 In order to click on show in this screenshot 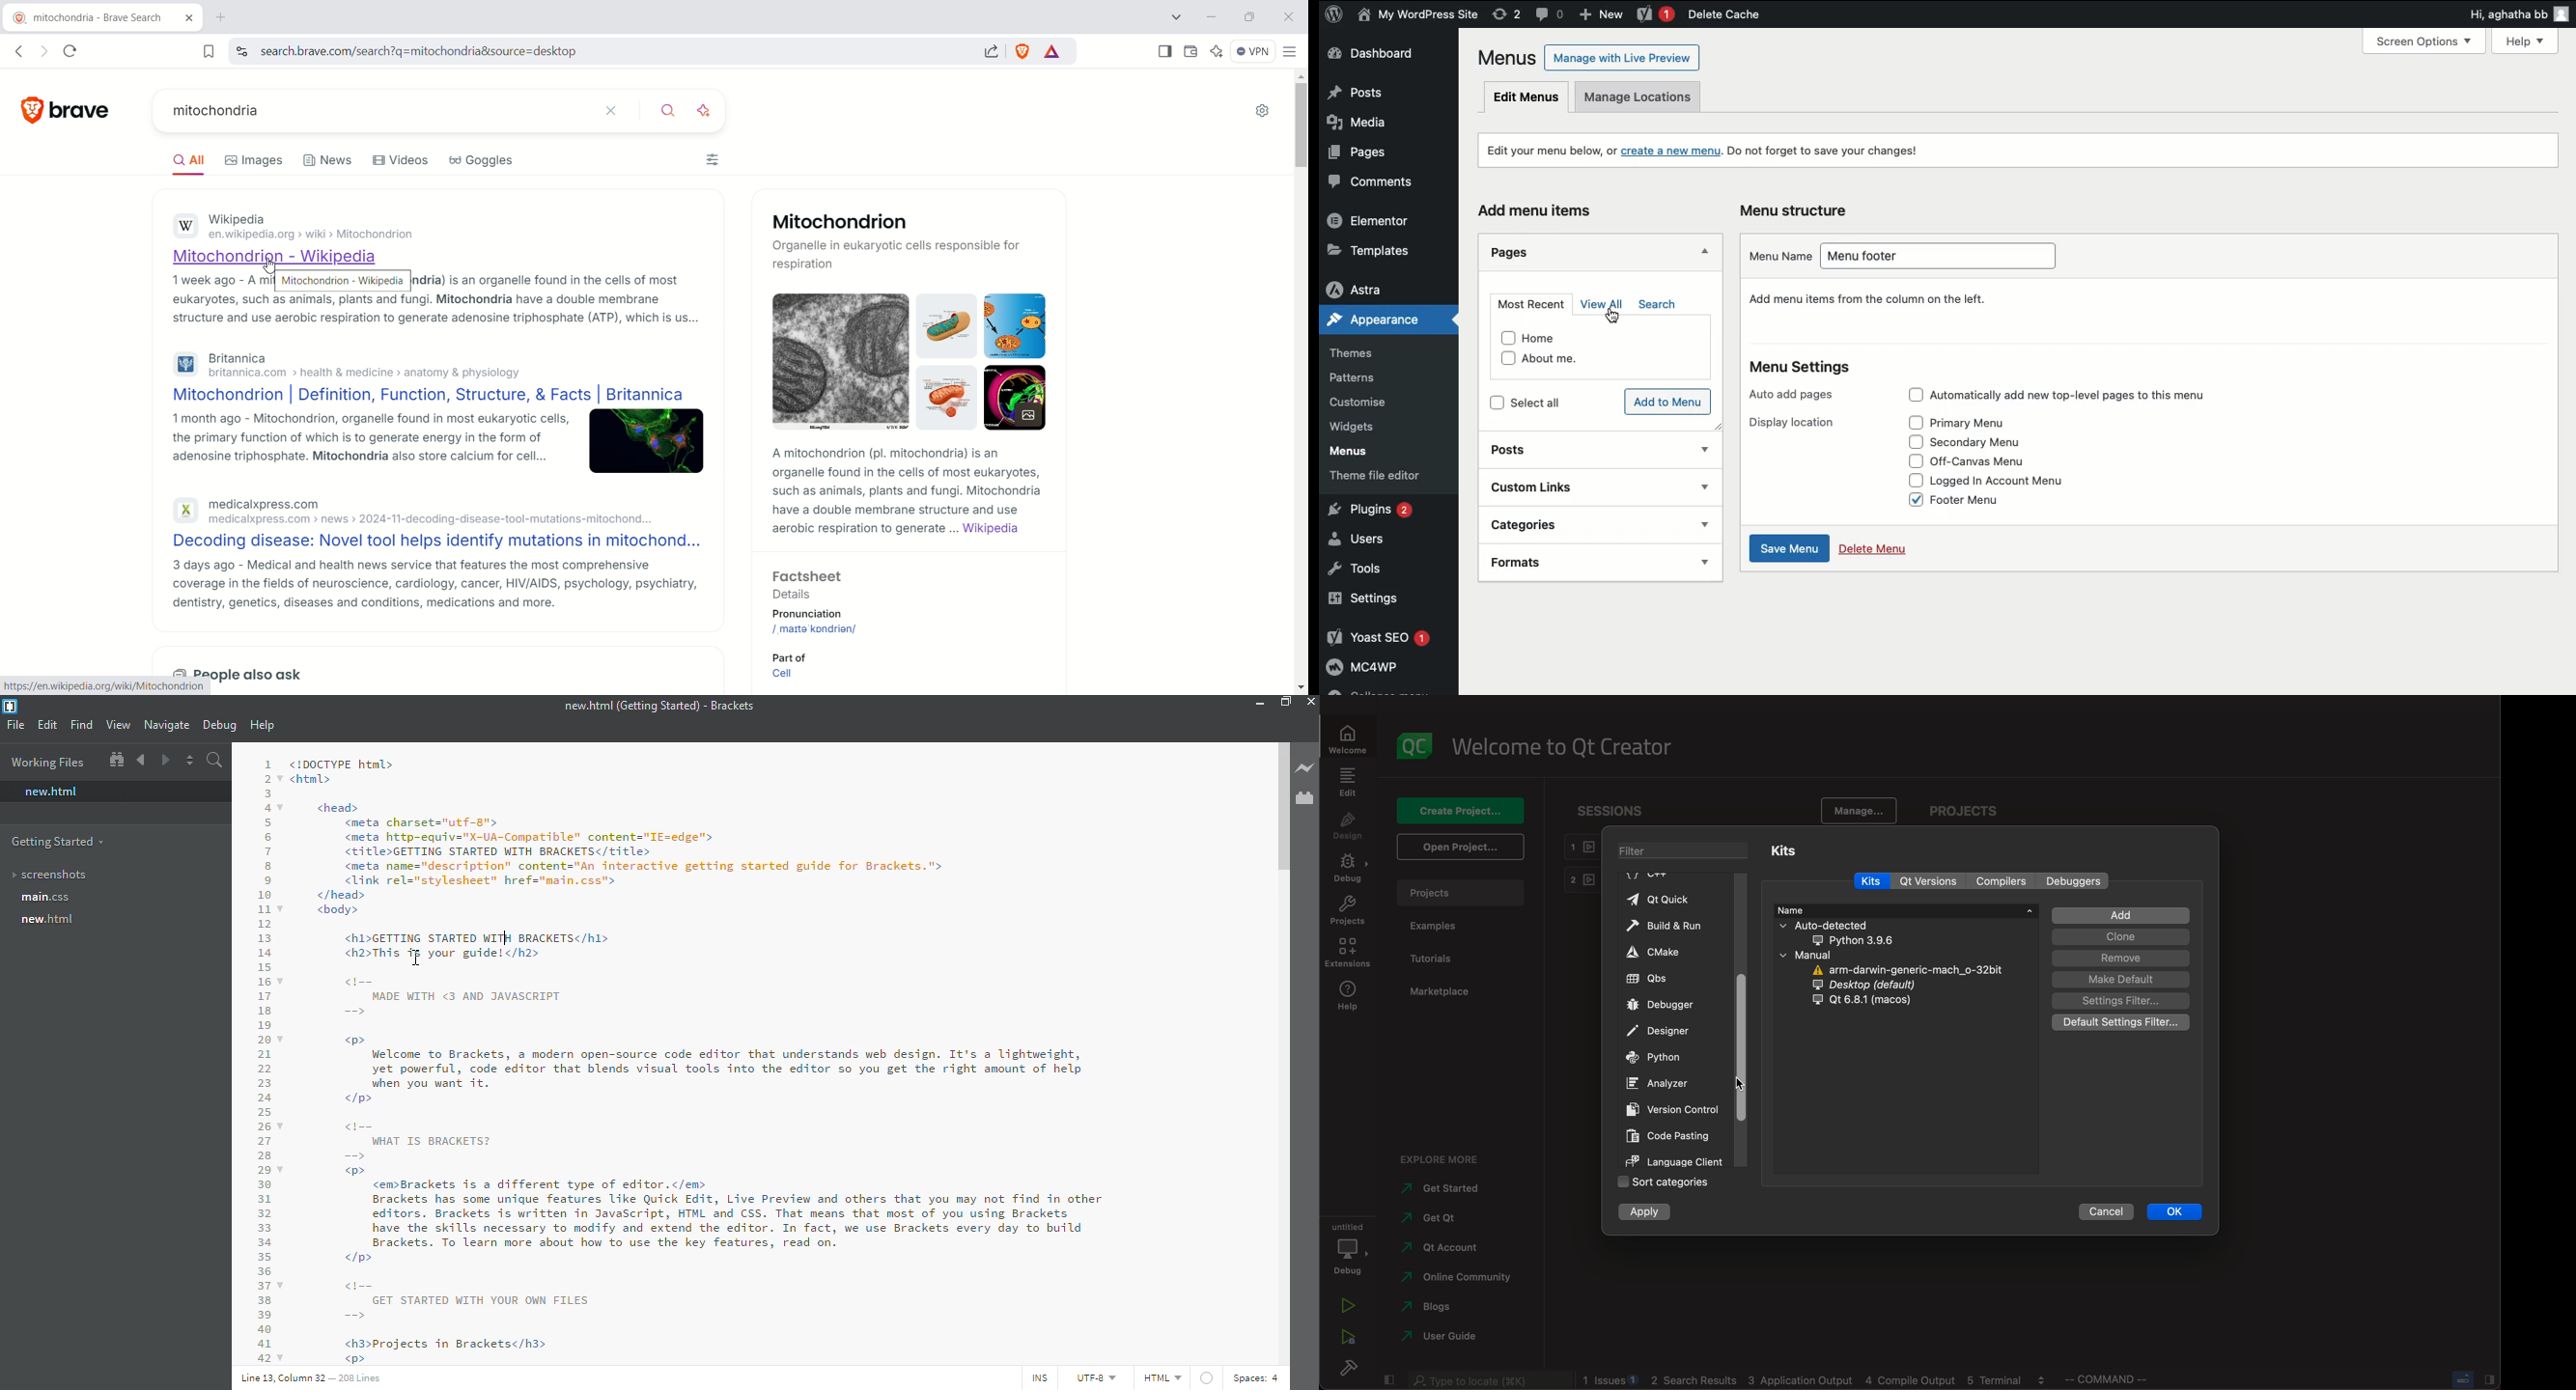, I will do `click(1703, 450)`.